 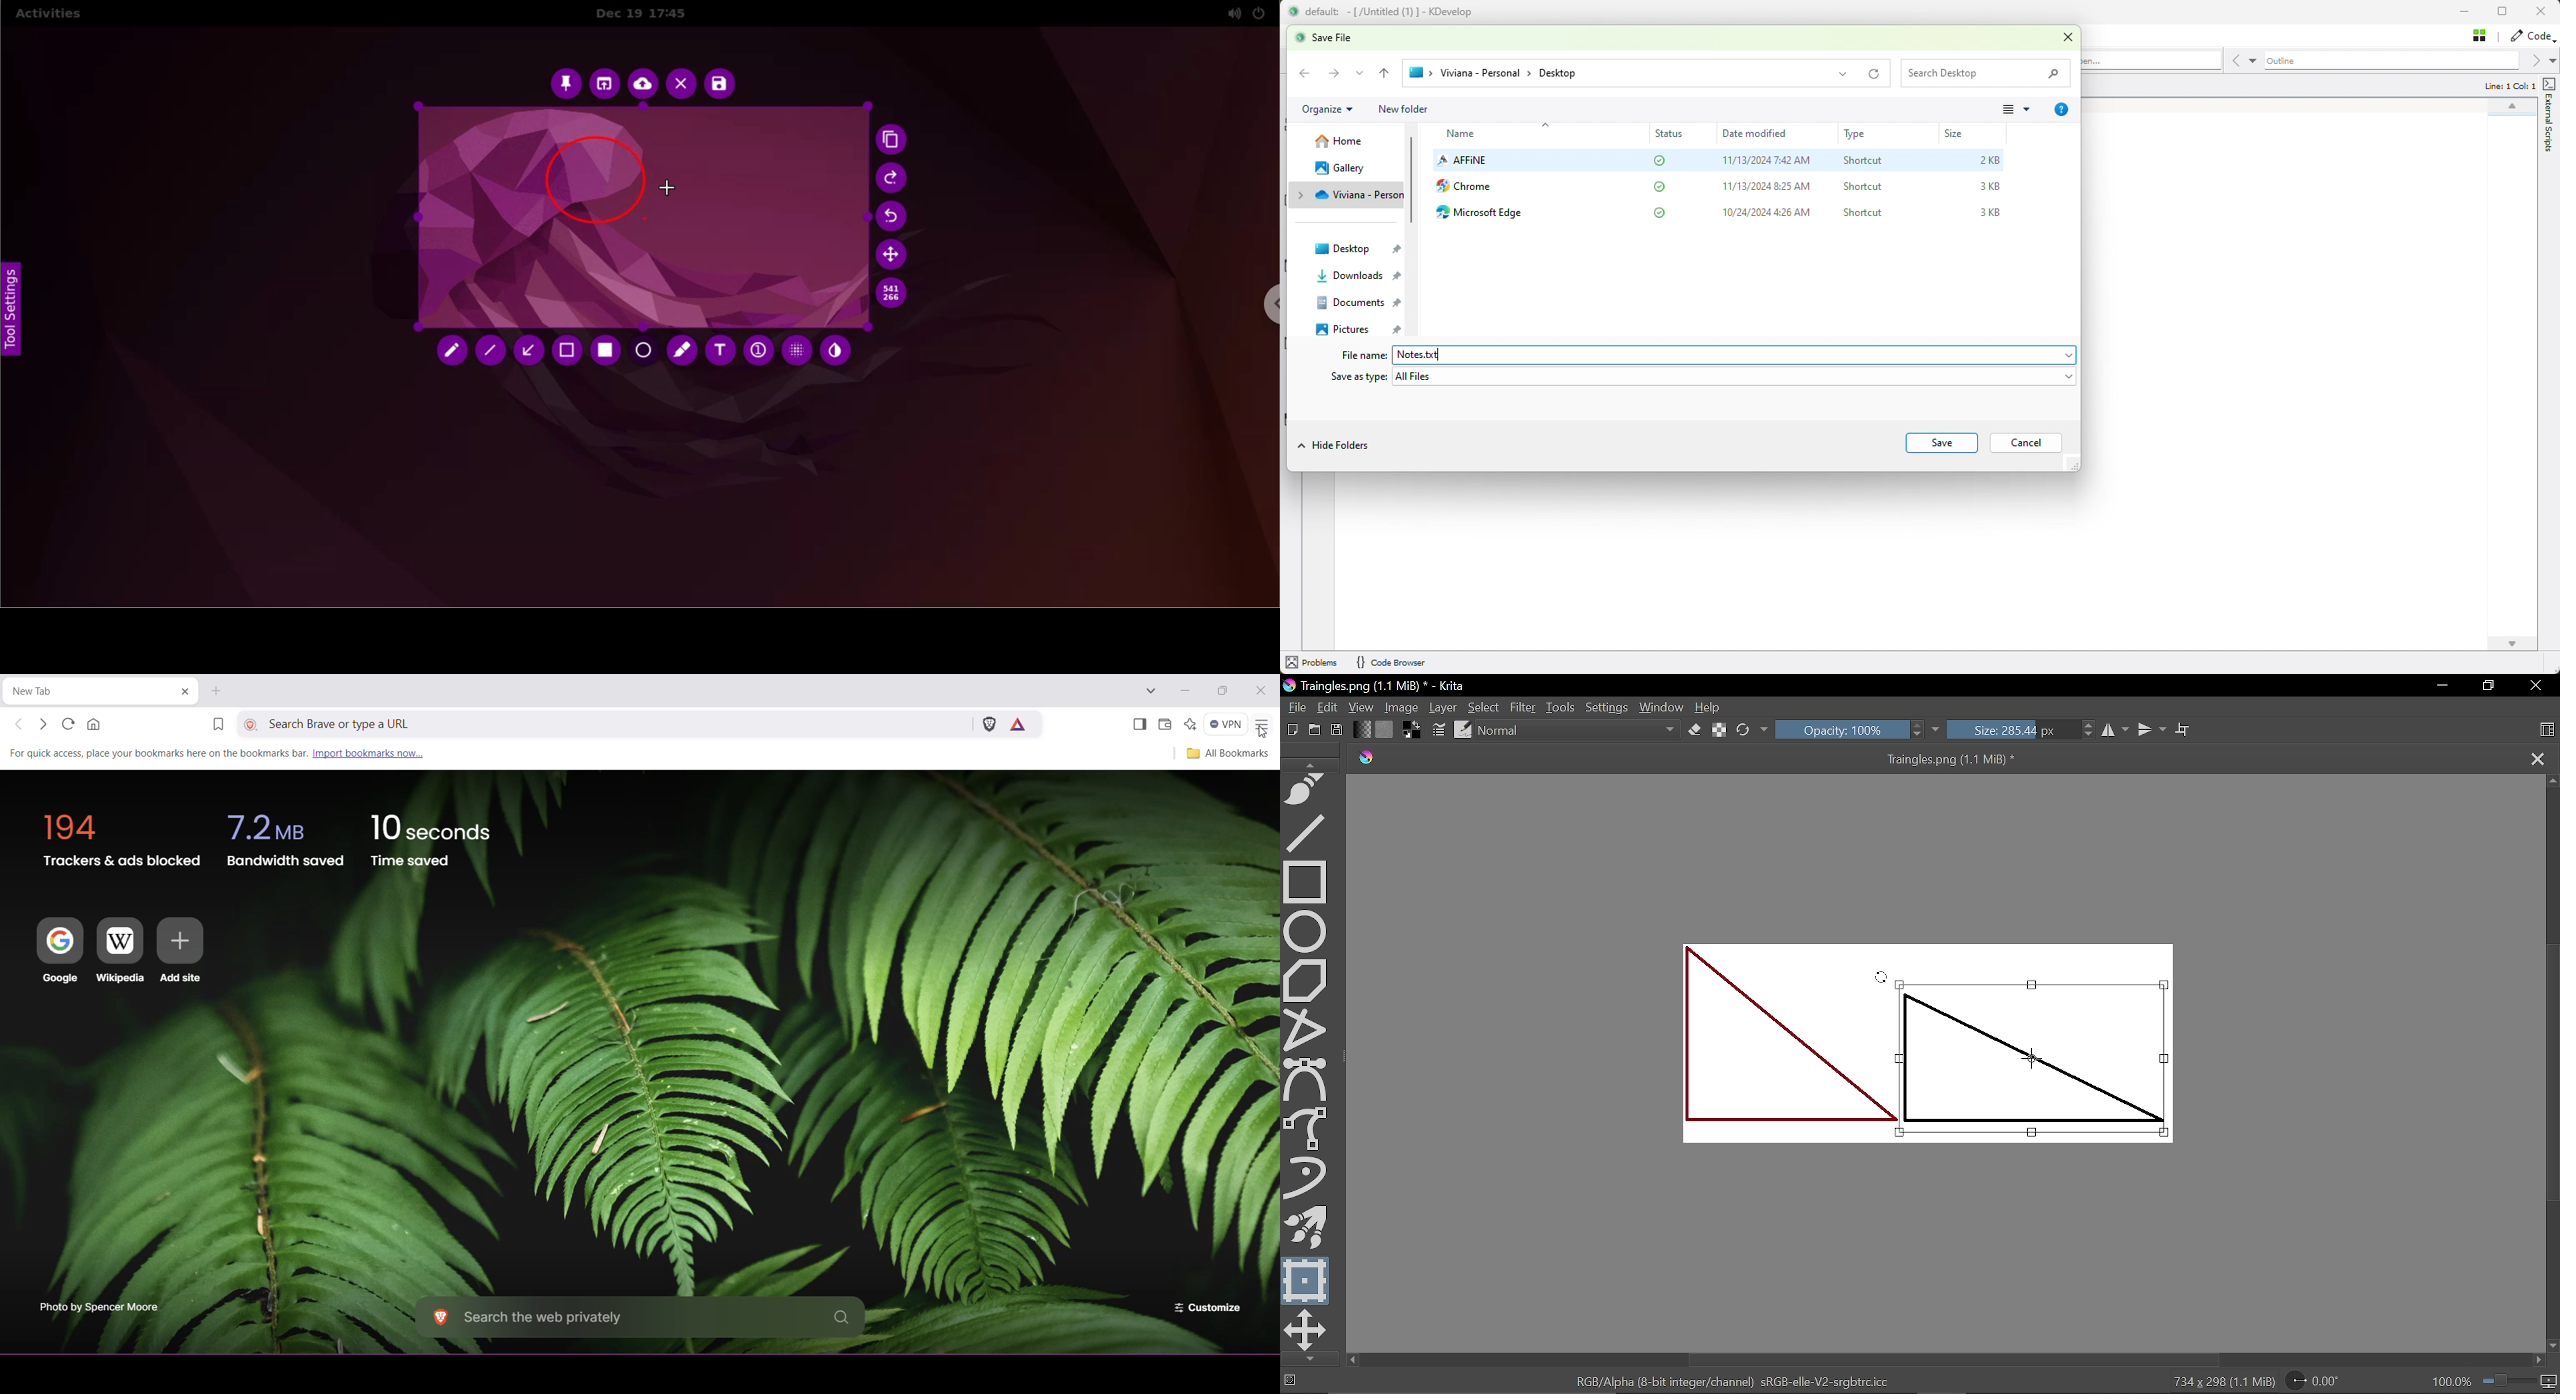 I want to click on View, so click(x=1363, y=708).